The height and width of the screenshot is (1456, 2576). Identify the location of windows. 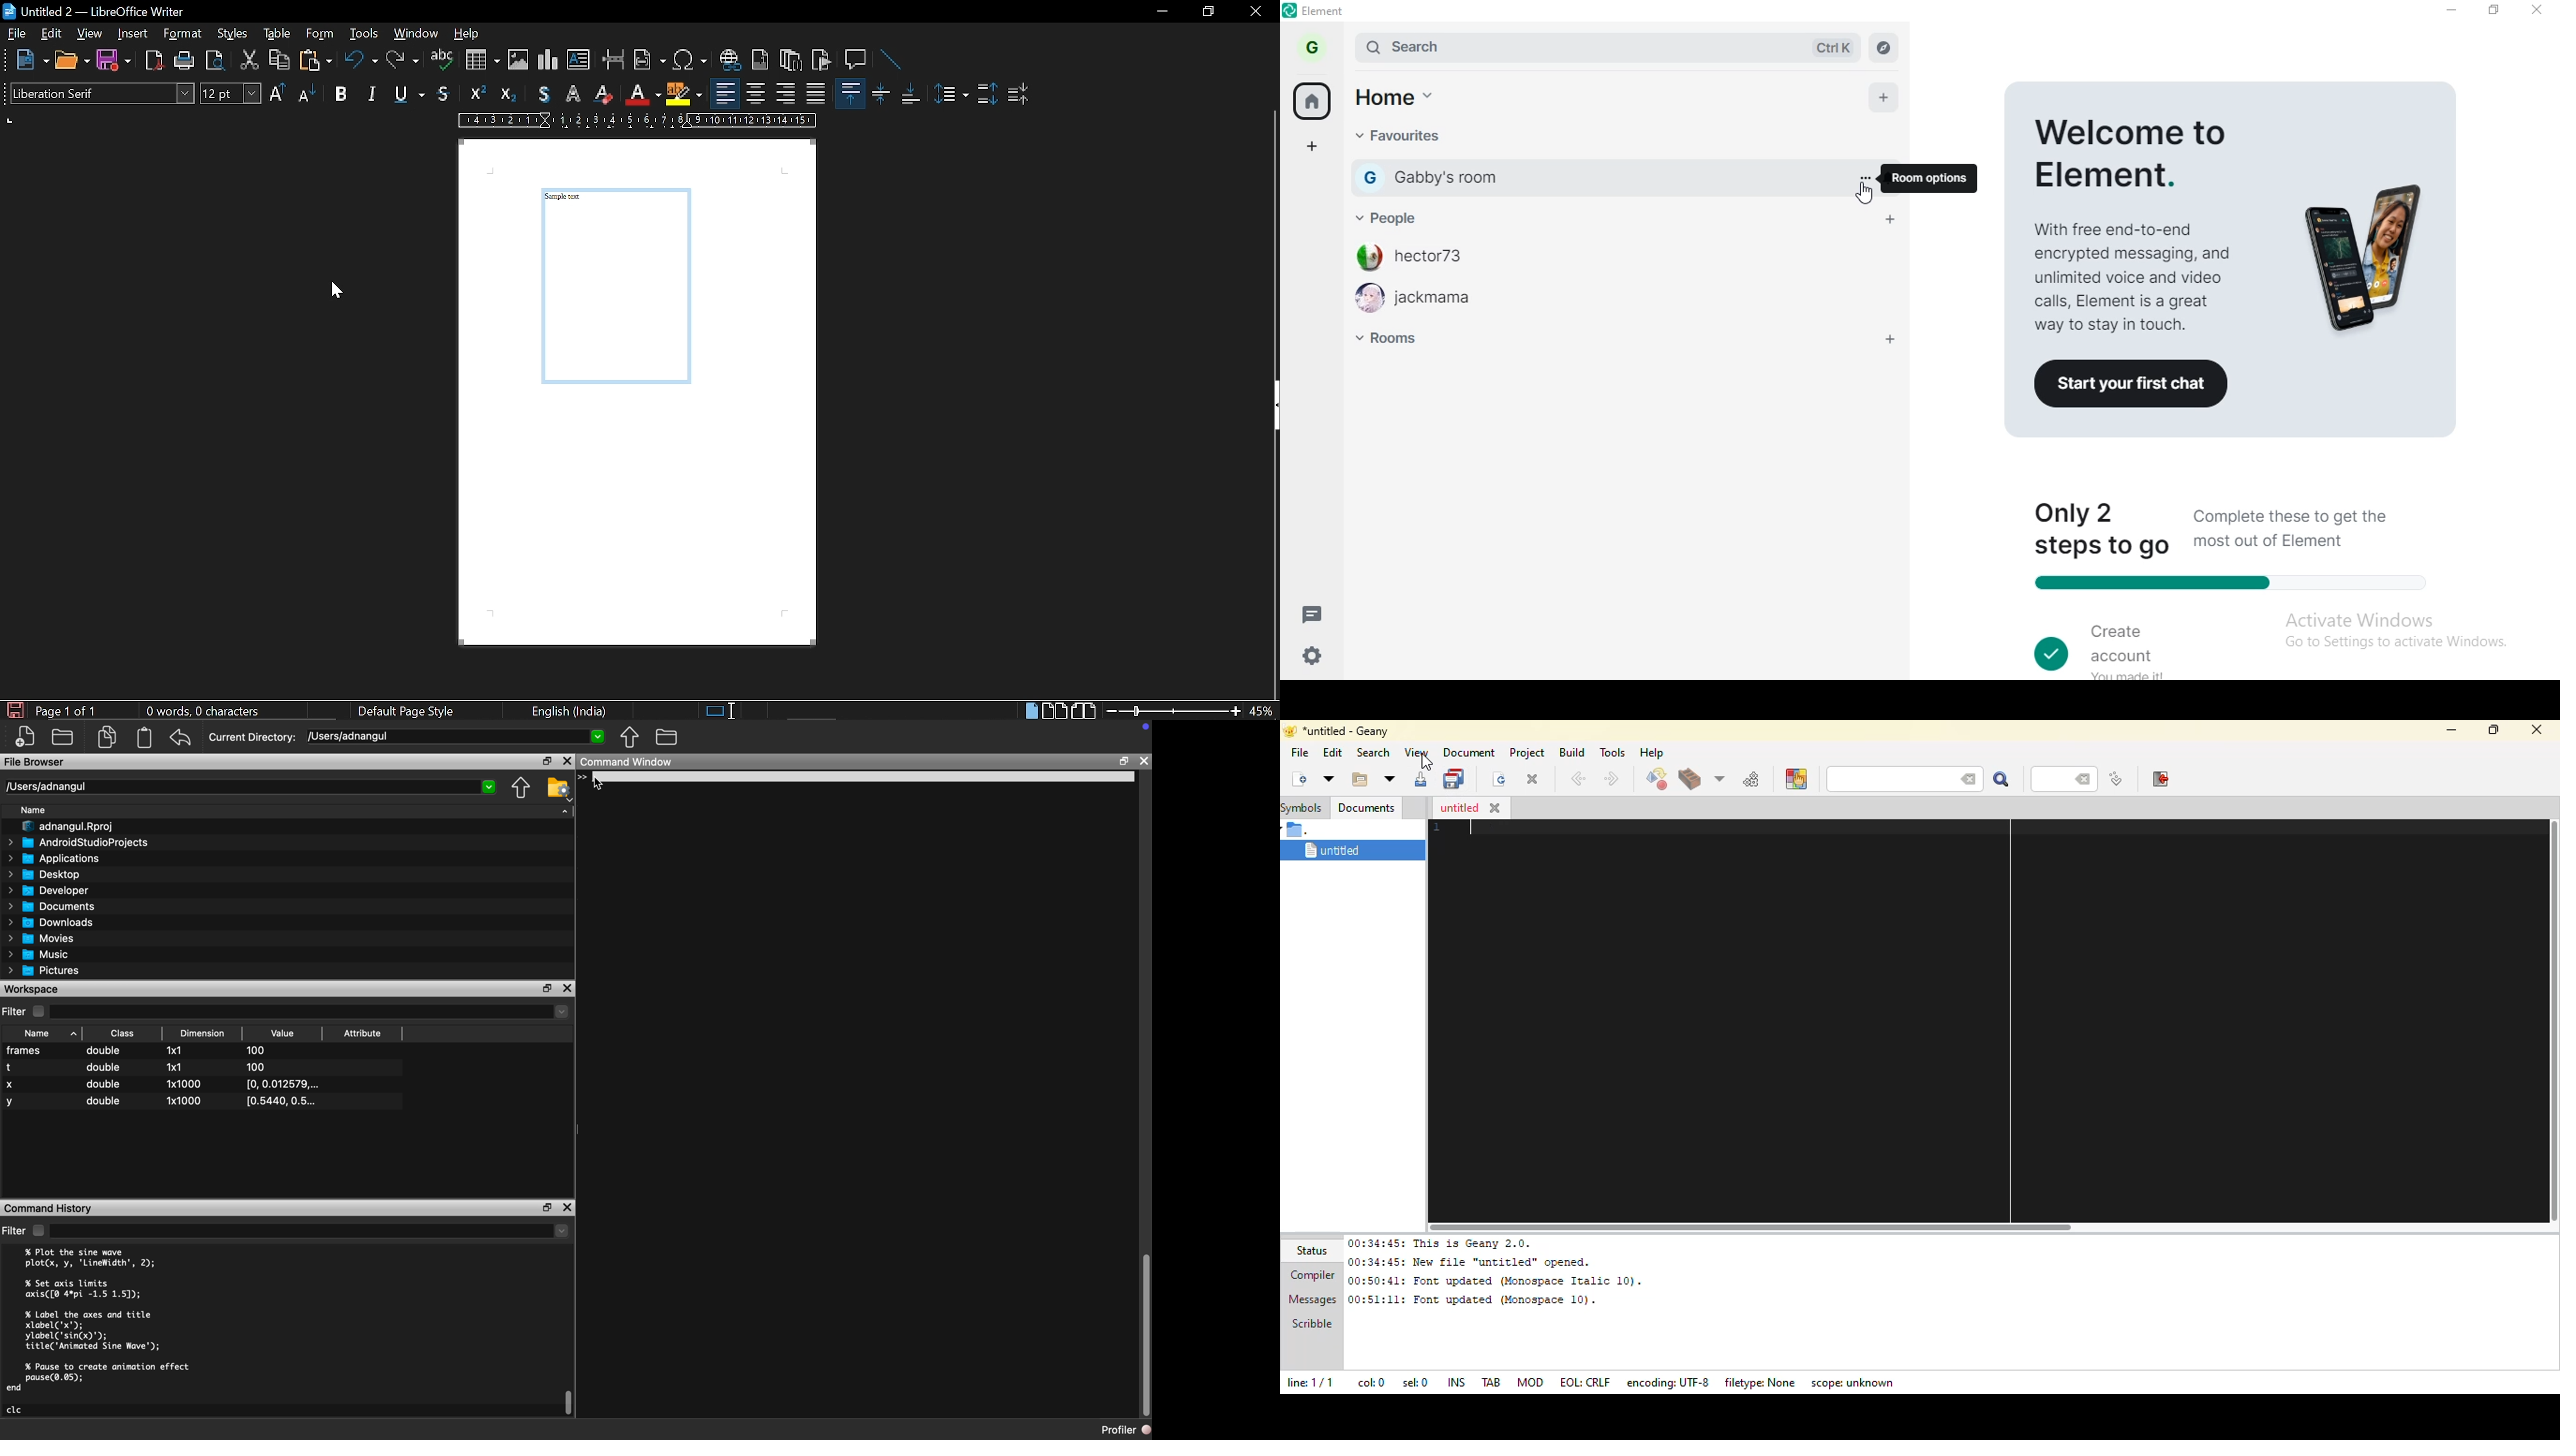
(416, 35).